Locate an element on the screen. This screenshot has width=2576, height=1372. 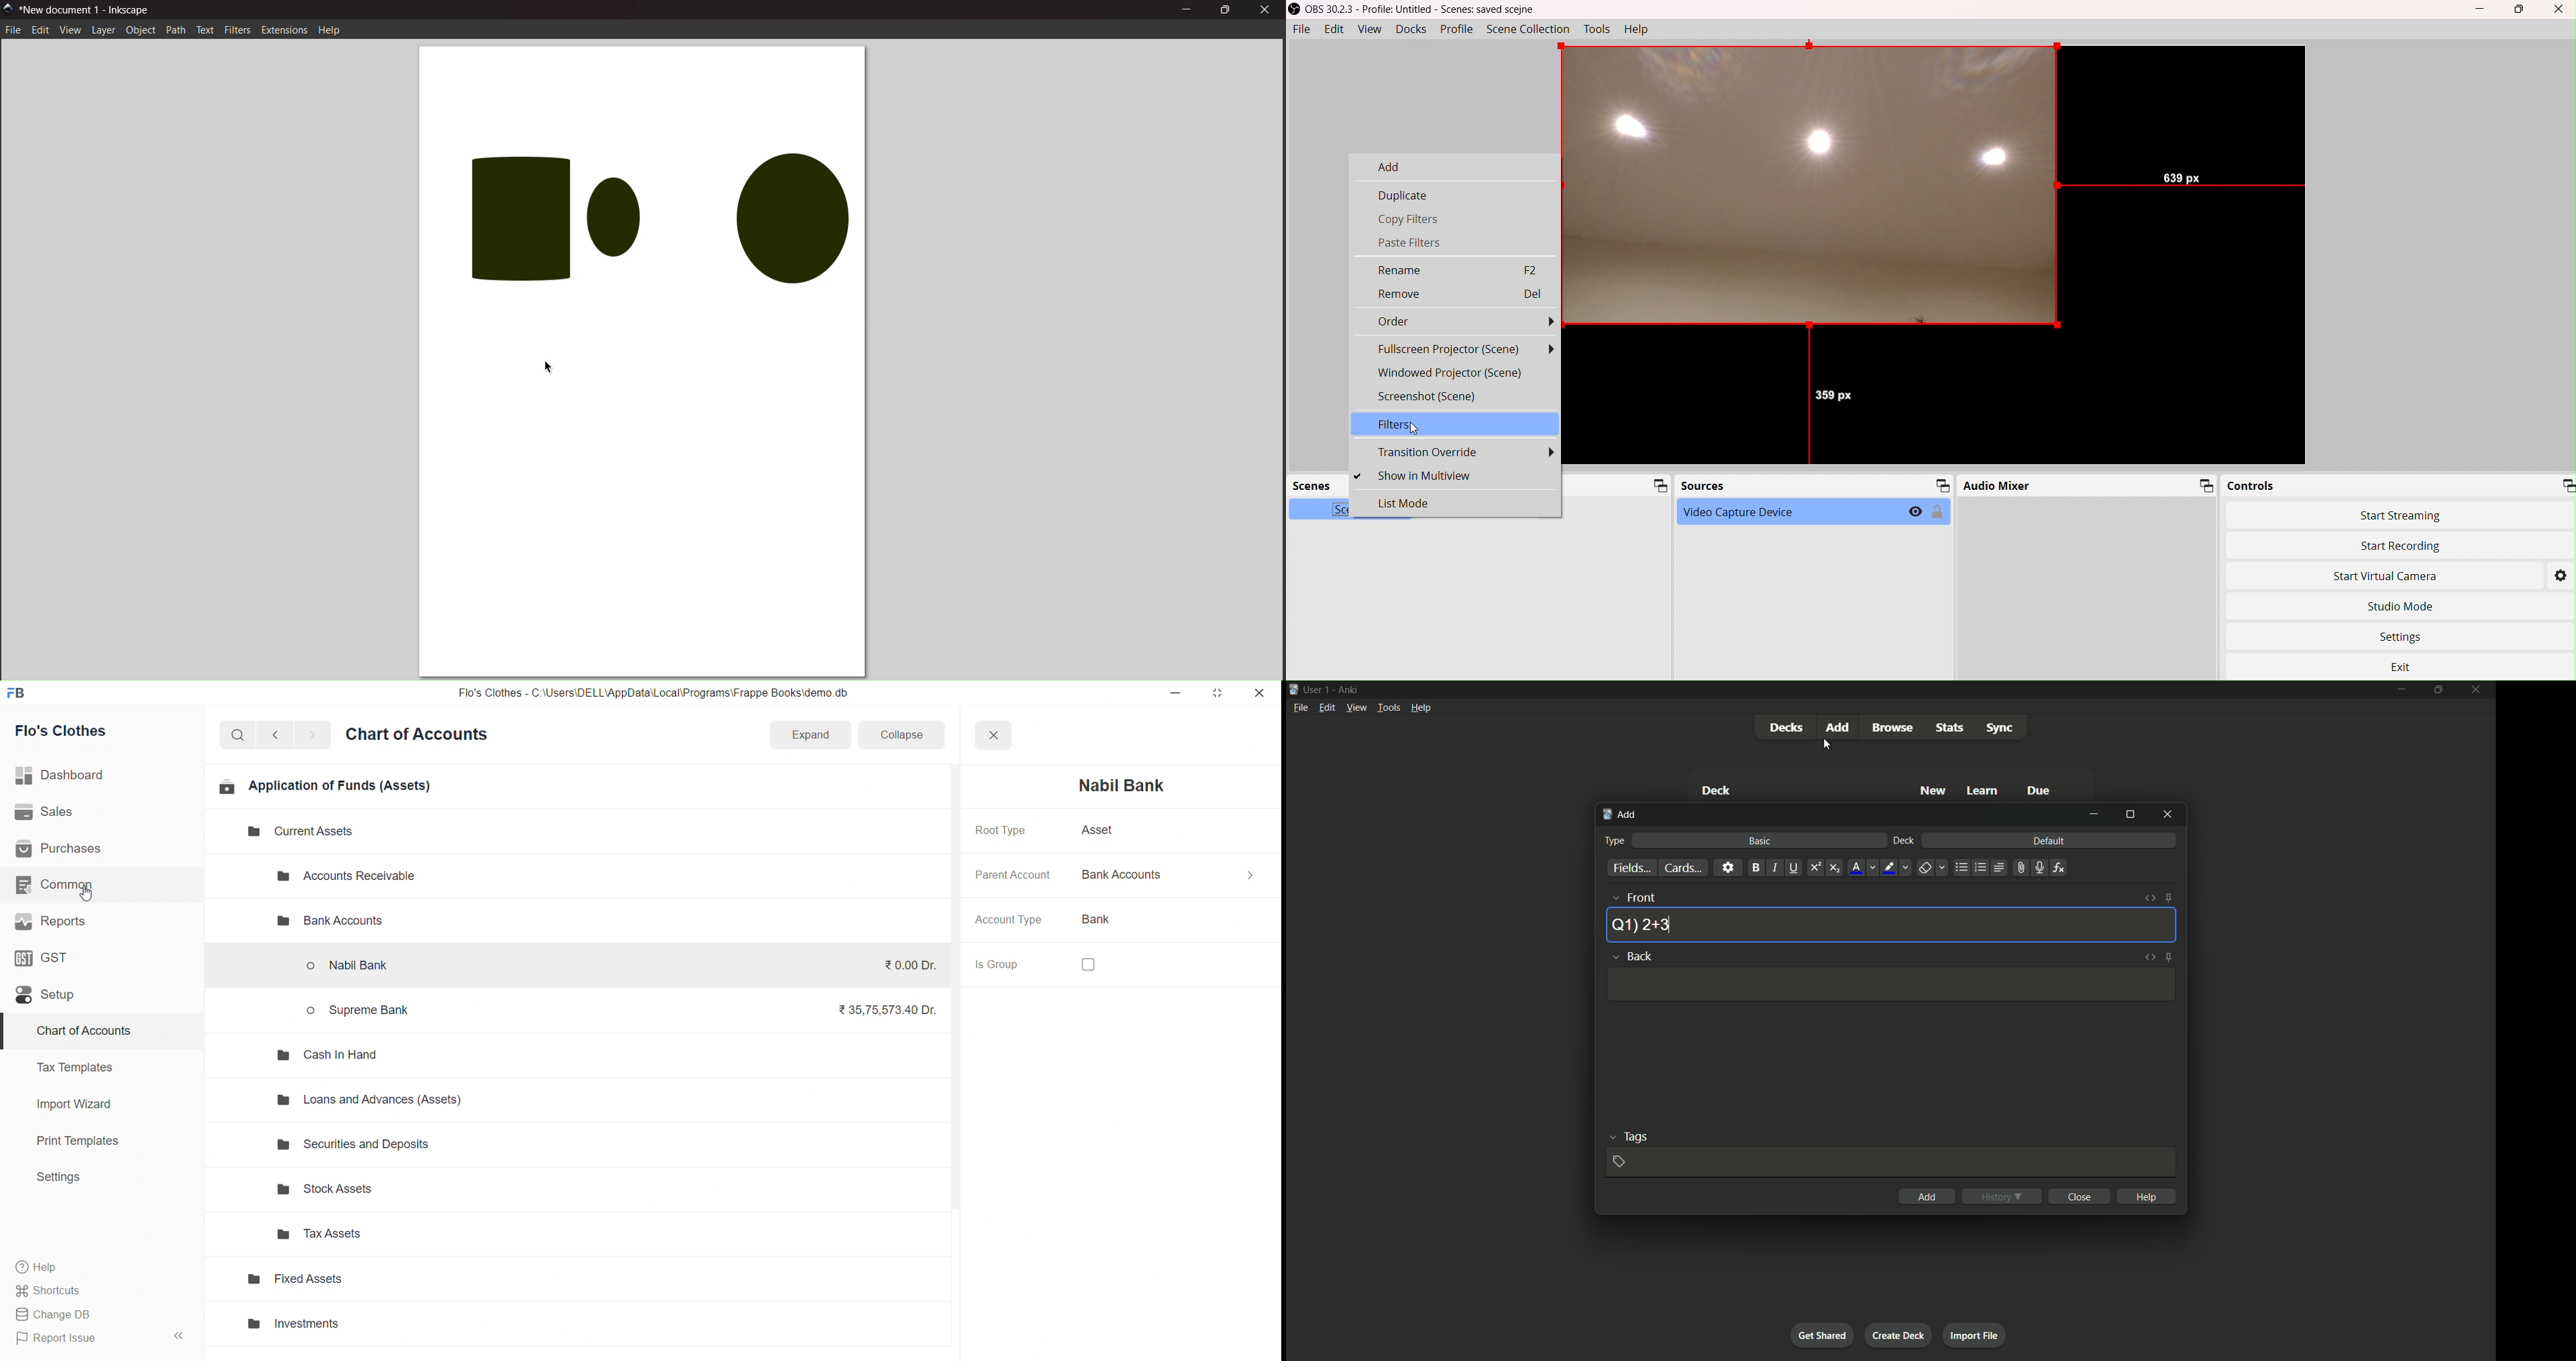
View is located at coordinates (1370, 30).